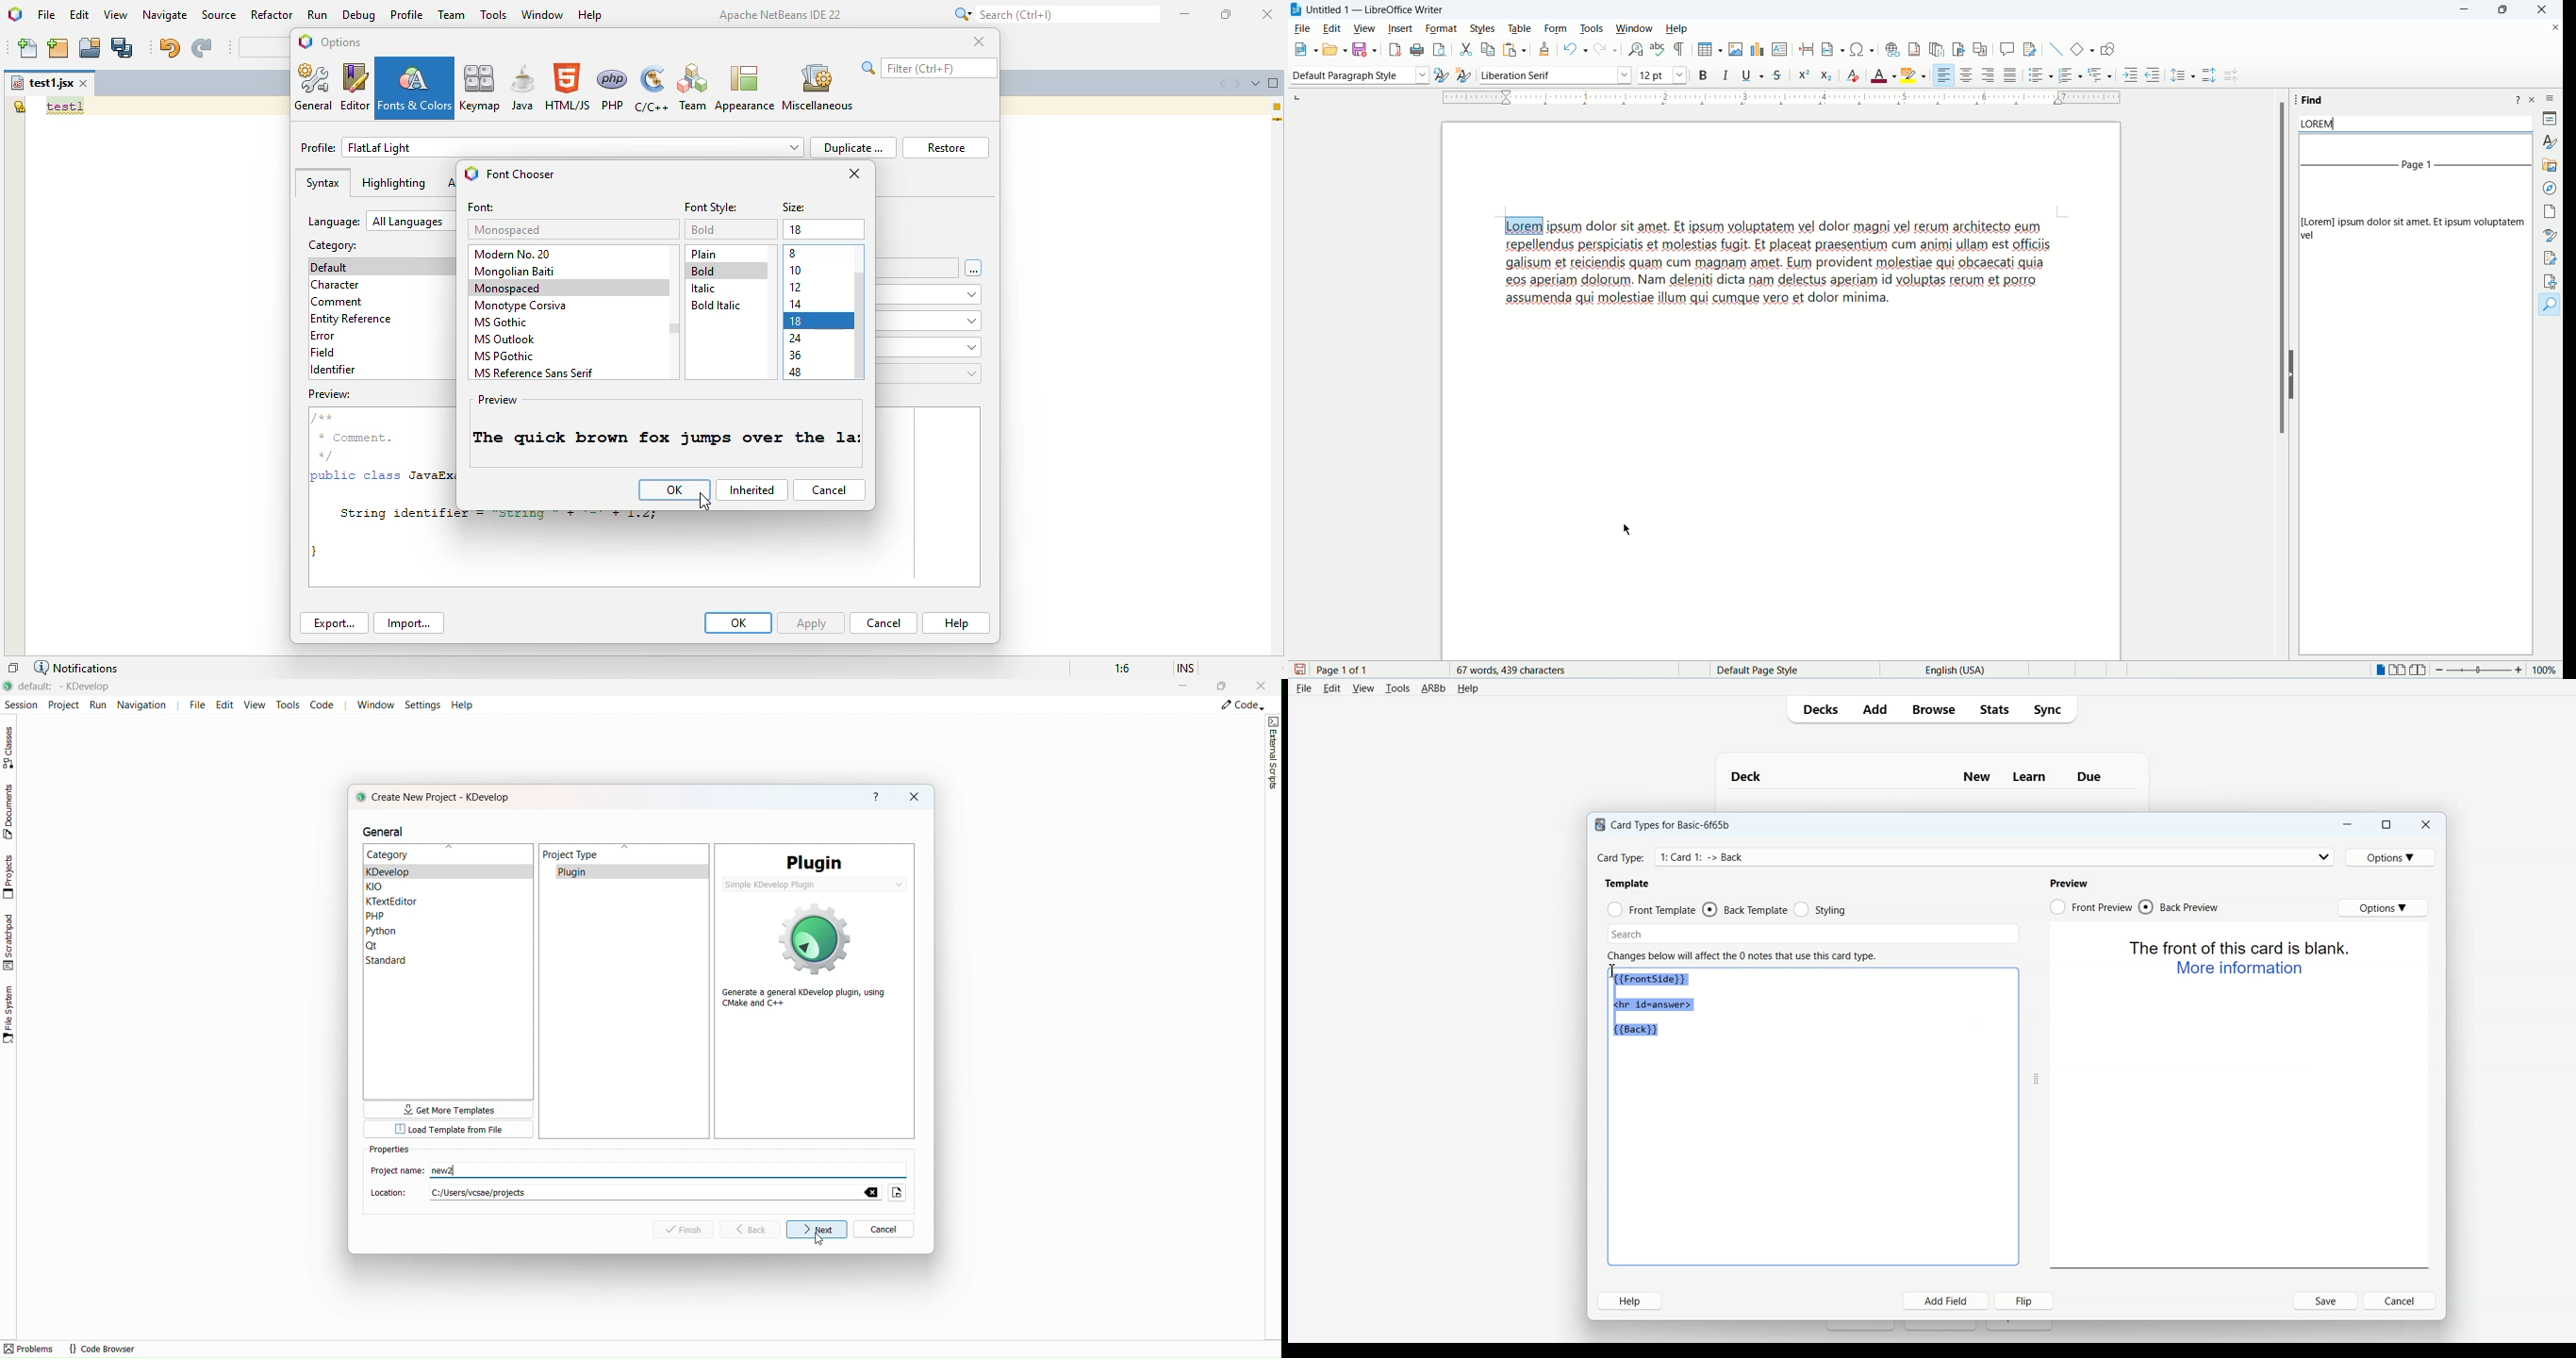 Image resolution: width=2576 pixels, height=1372 pixels. What do you see at coordinates (1724, 76) in the screenshot?
I see `italics` at bounding box center [1724, 76].